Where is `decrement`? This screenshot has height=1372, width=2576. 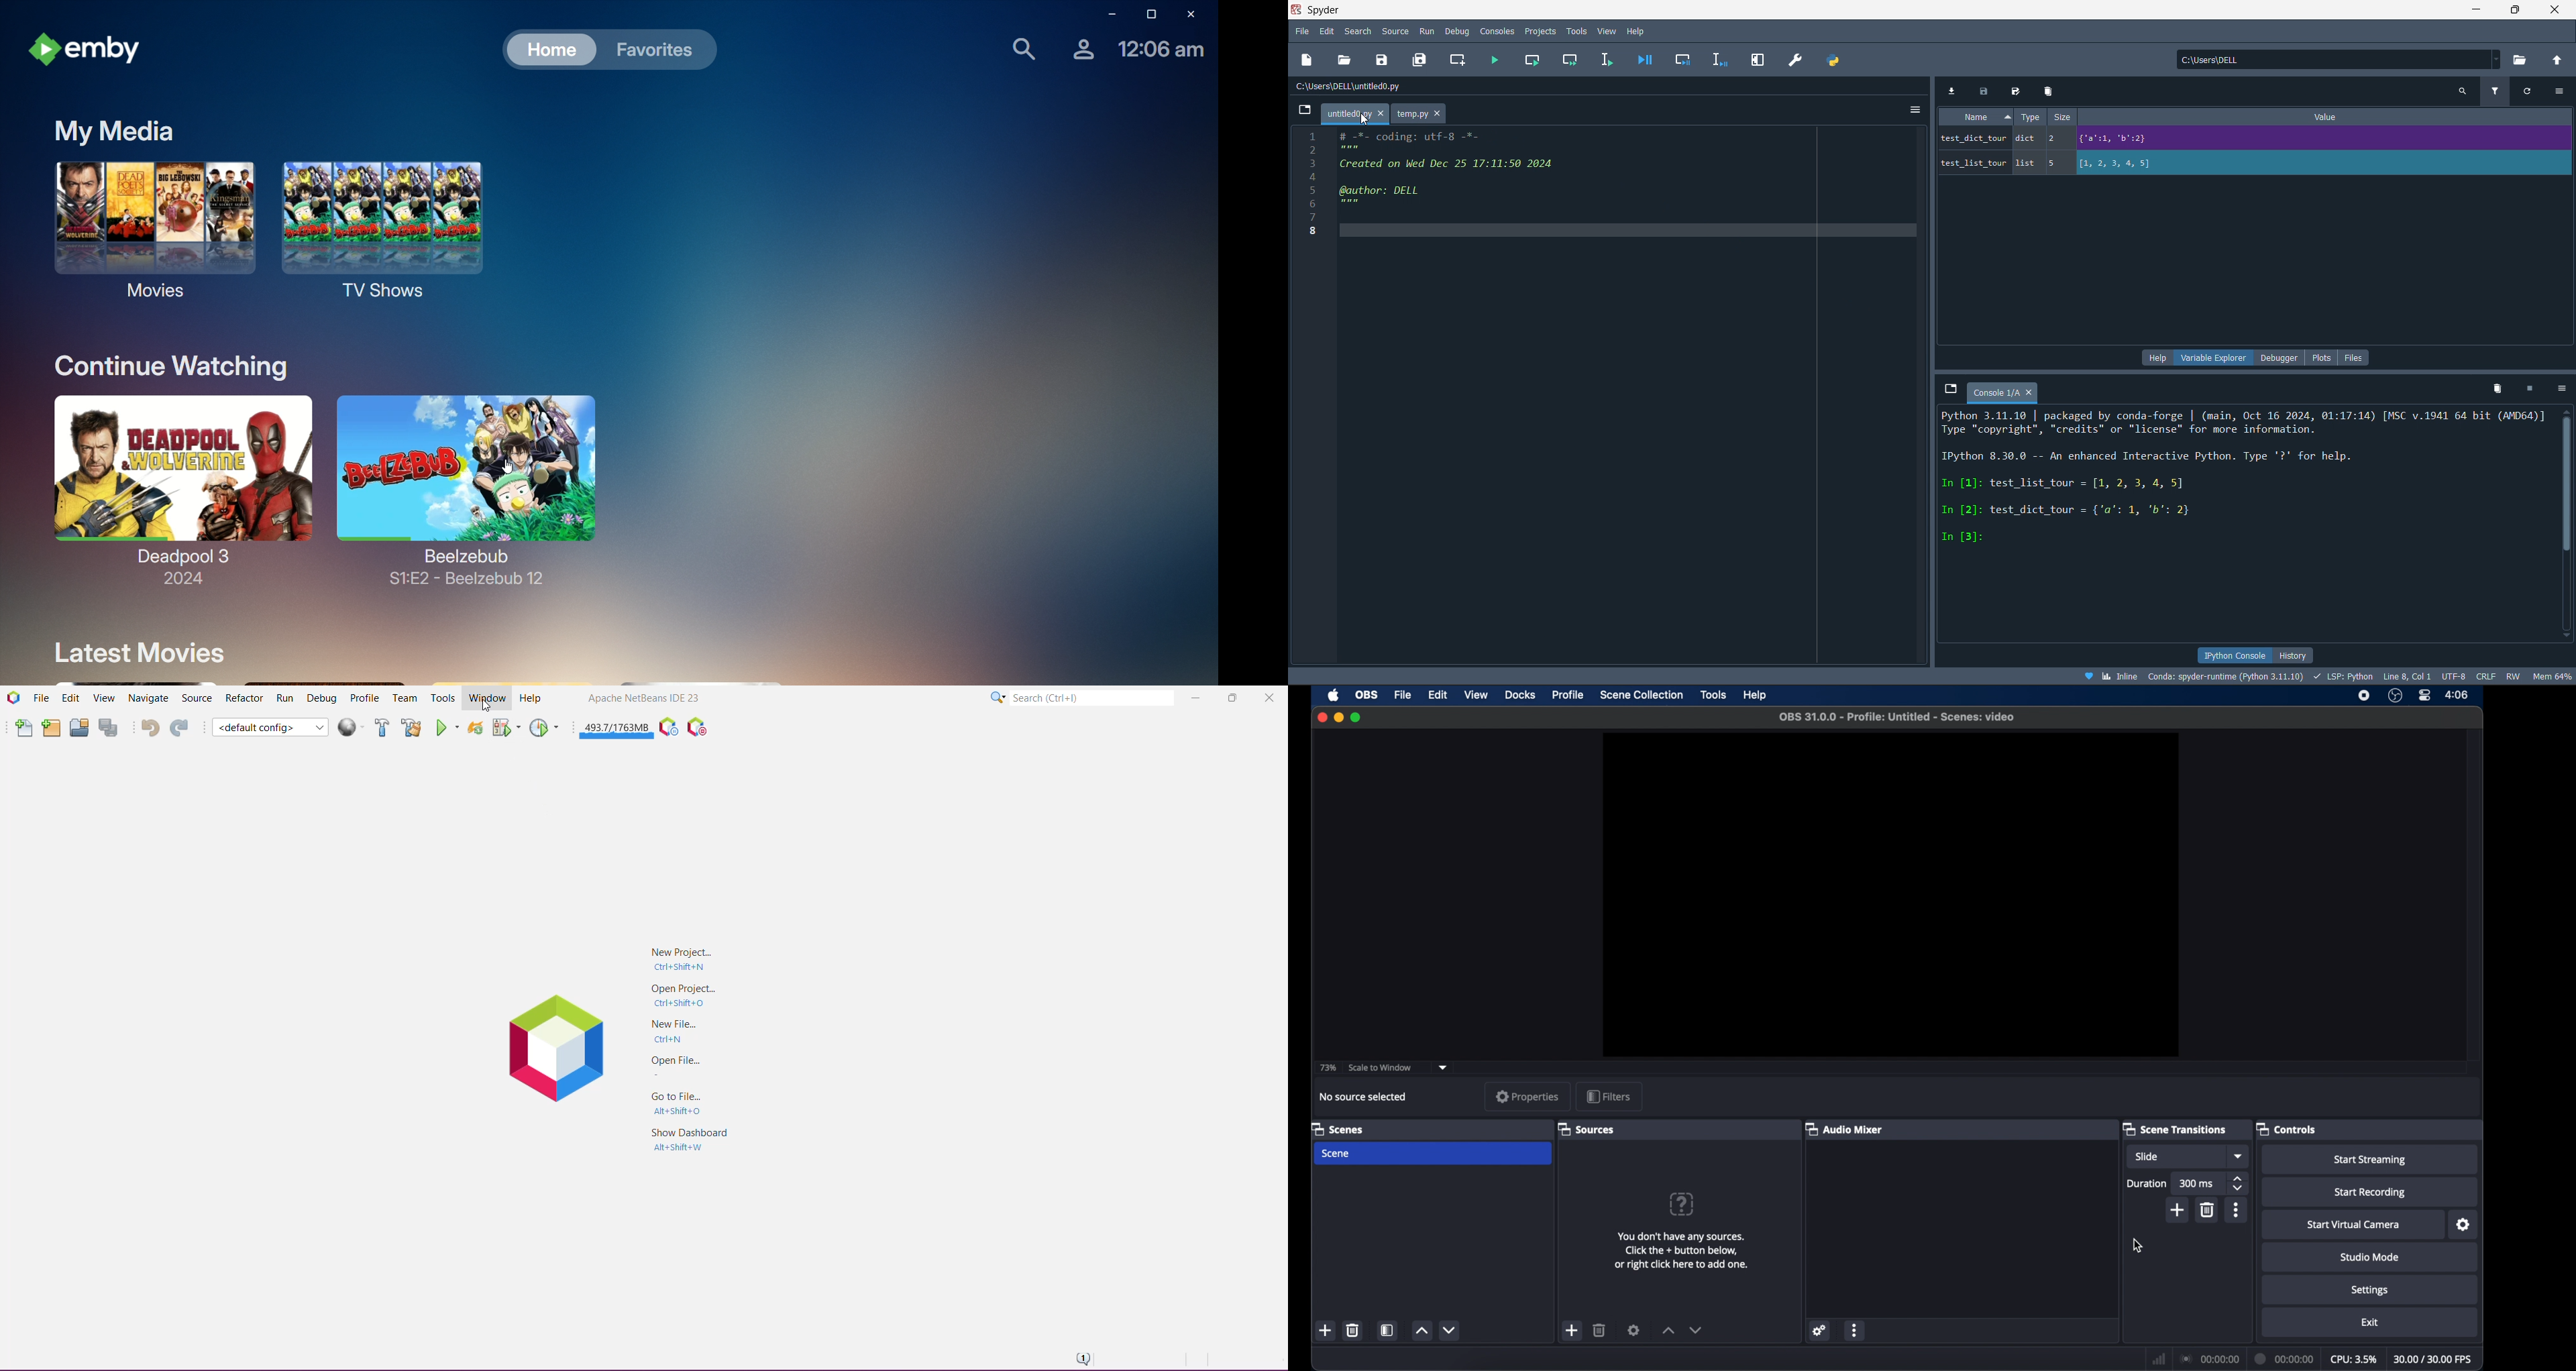 decrement is located at coordinates (1451, 1330).